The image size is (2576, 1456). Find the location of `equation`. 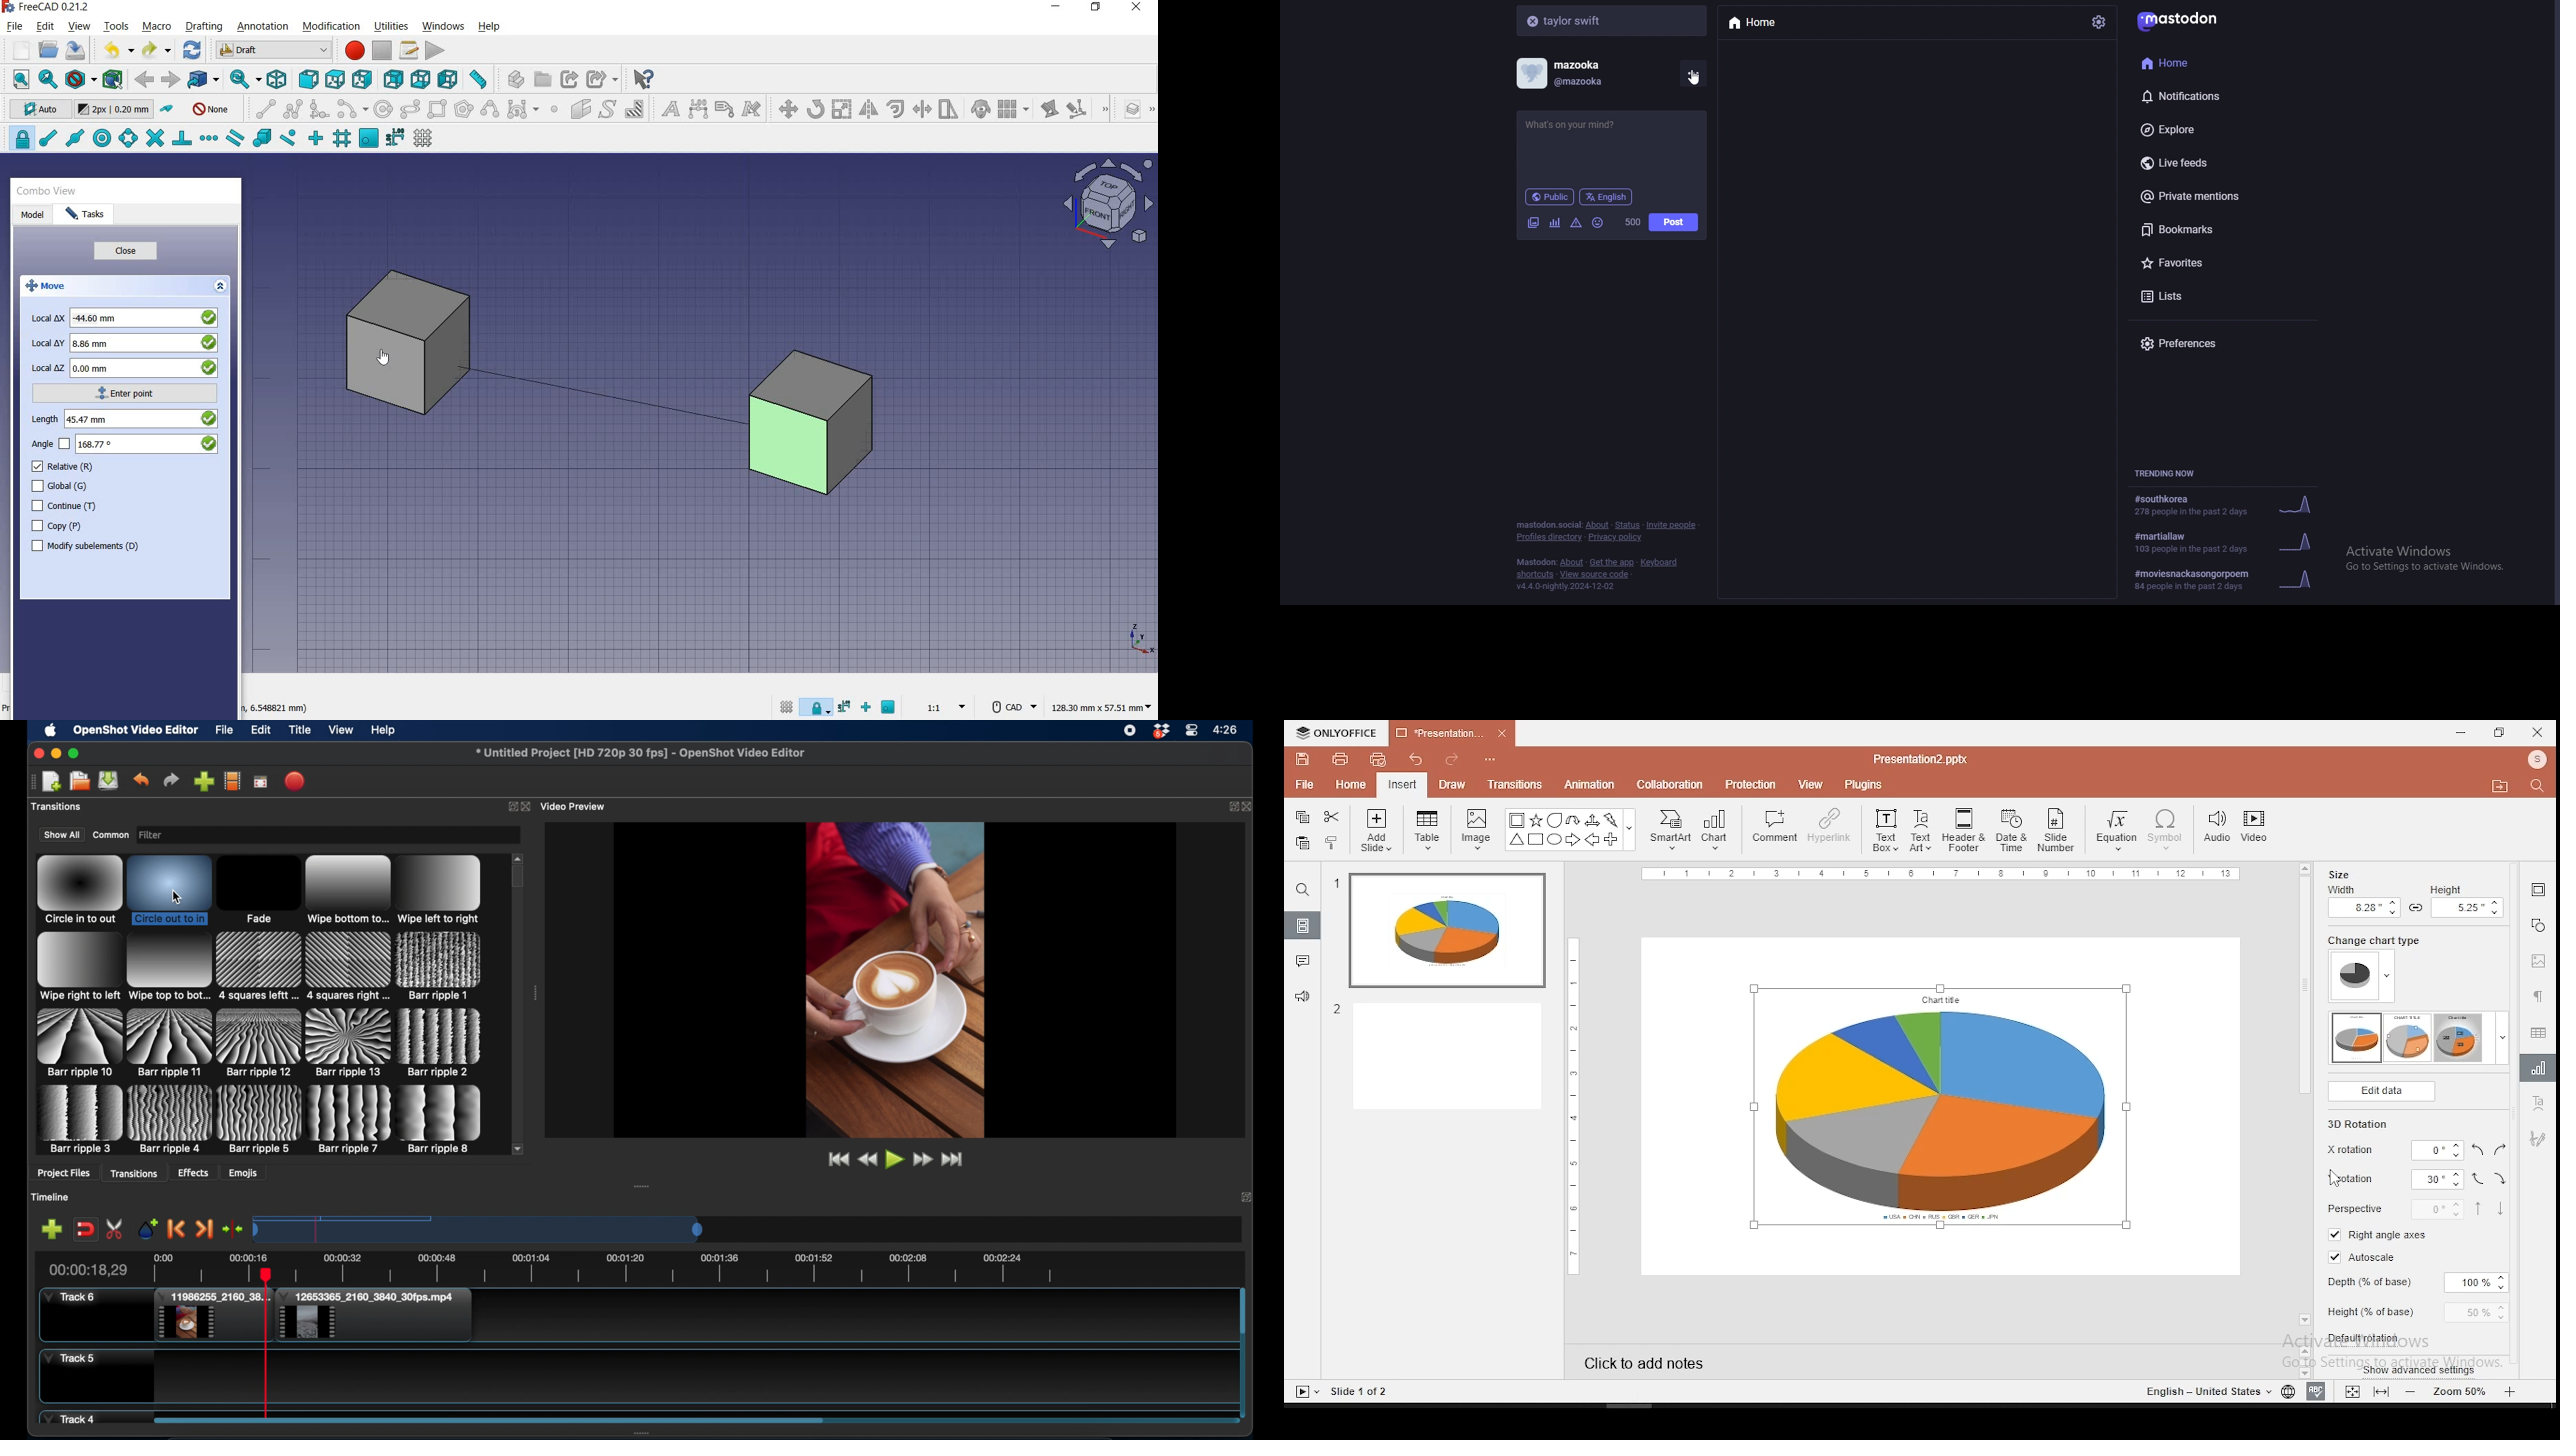

equation is located at coordinates (2118, 830).